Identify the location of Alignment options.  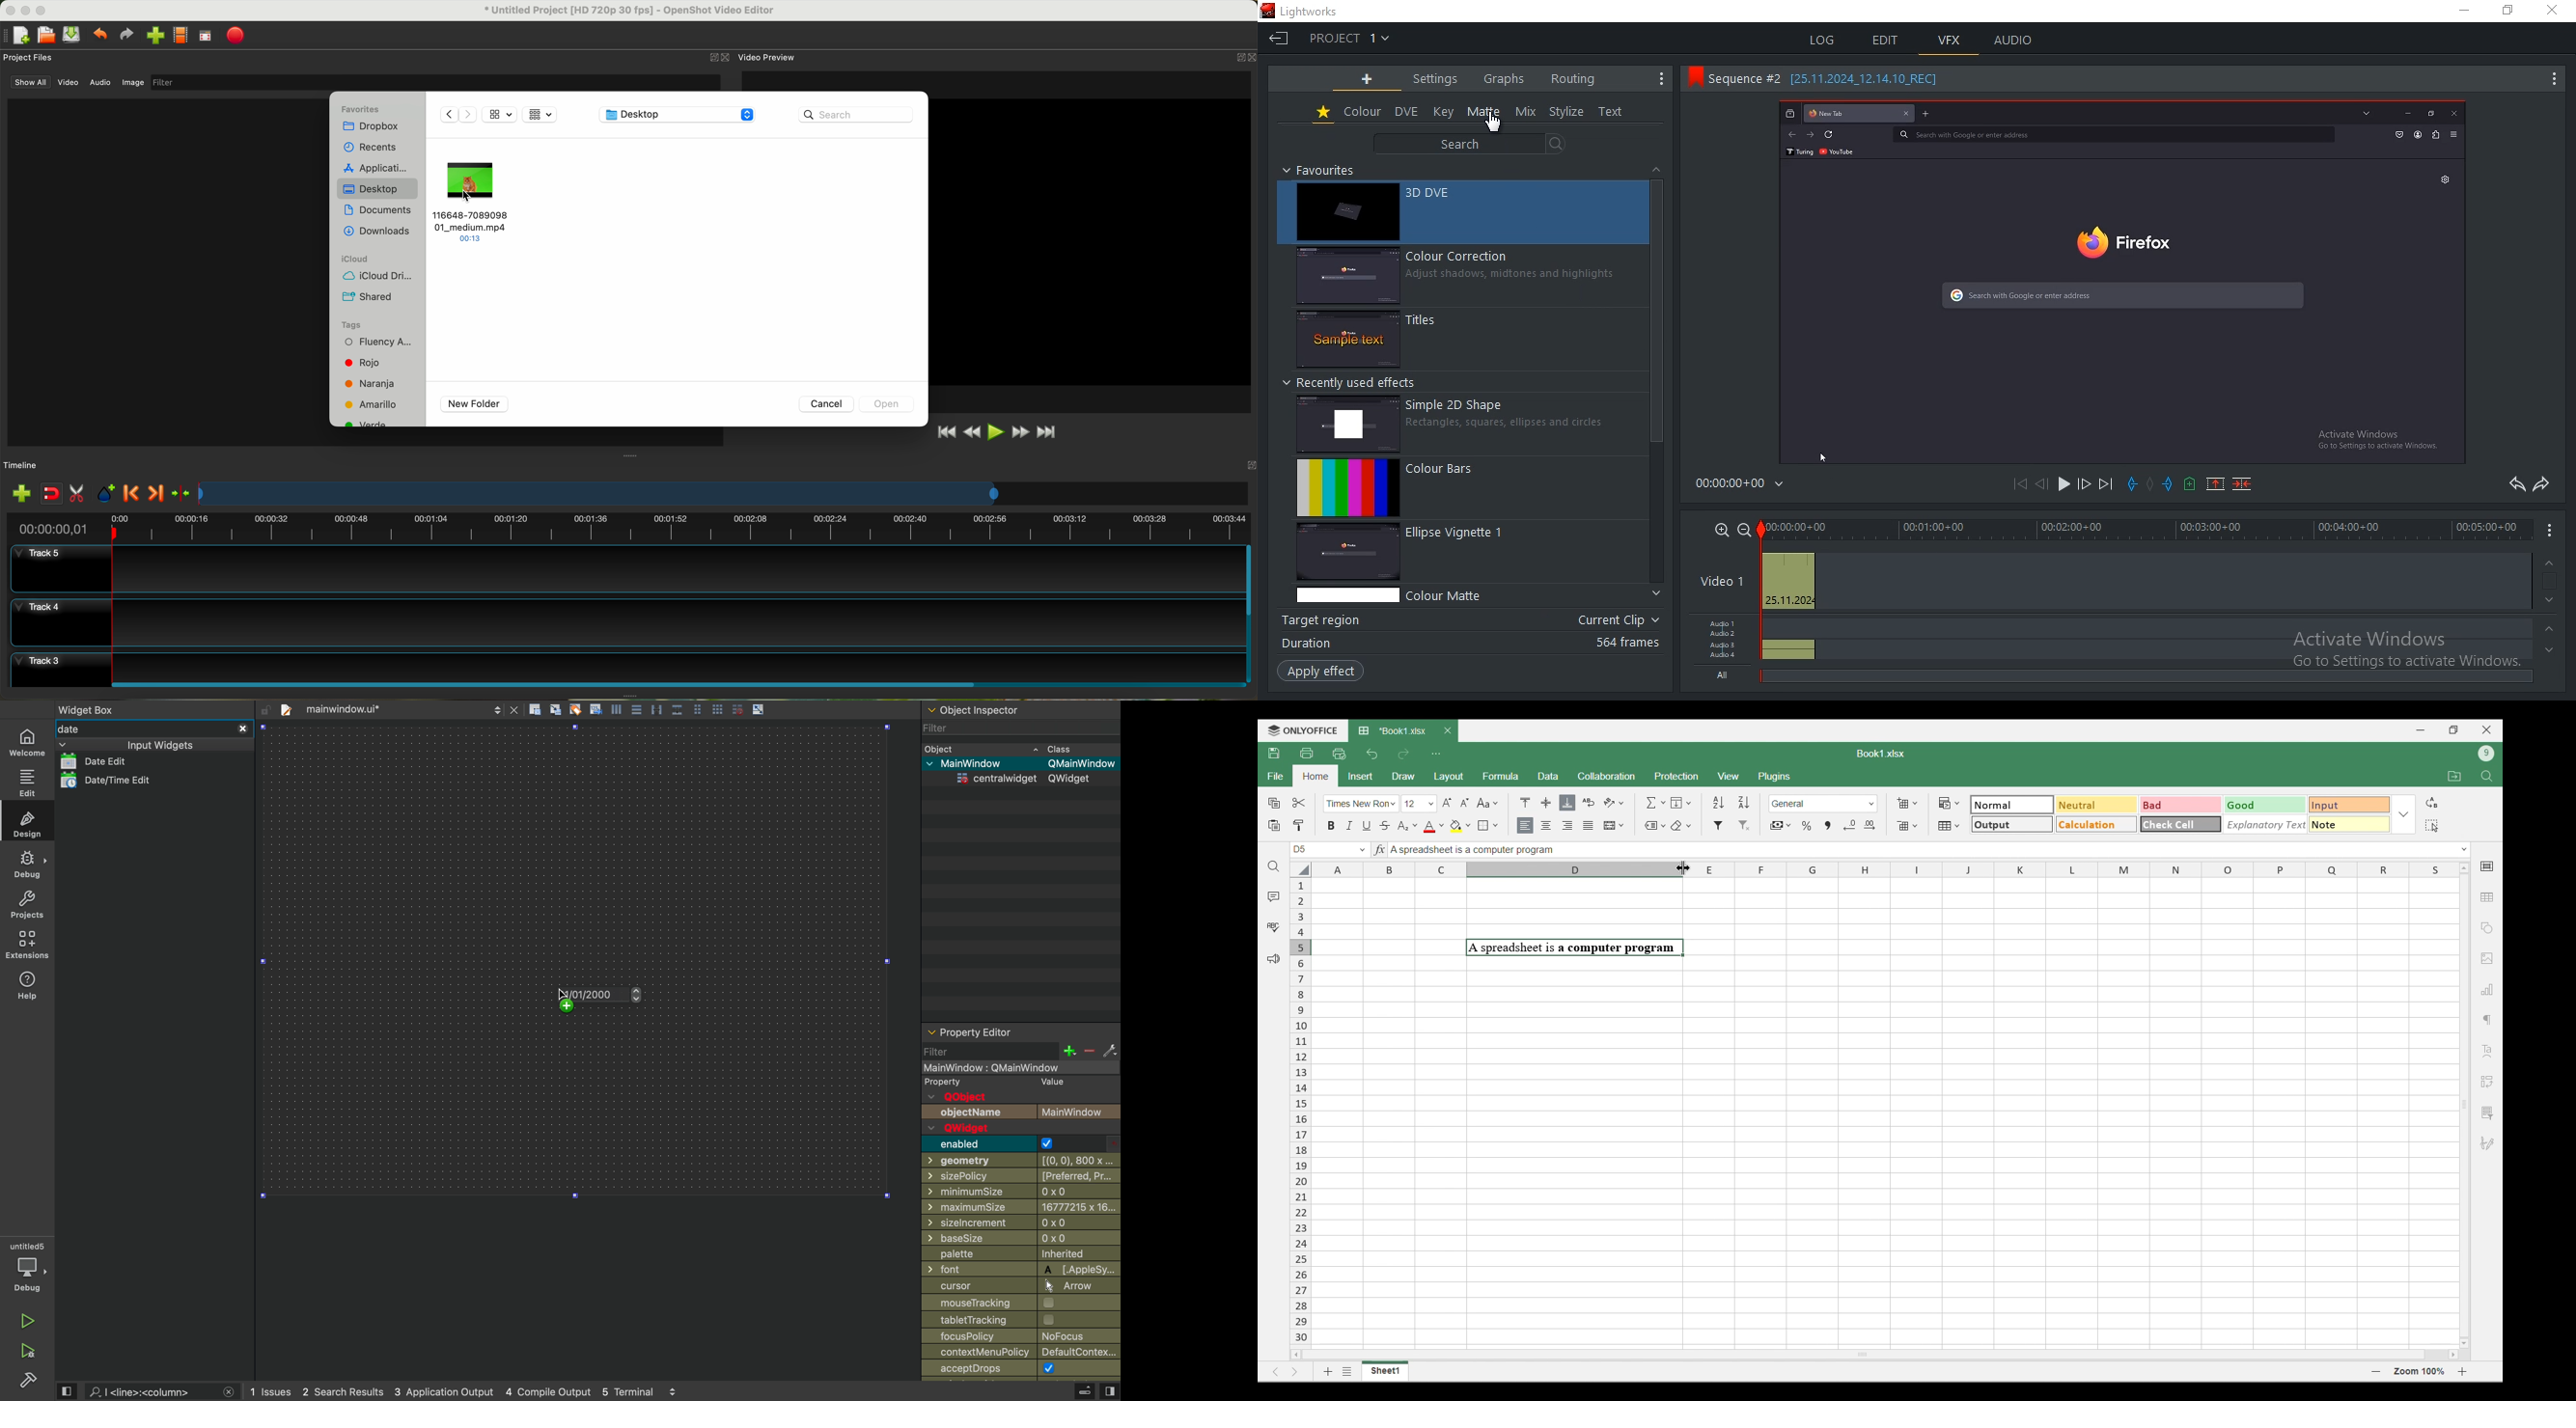
(1557, 826).